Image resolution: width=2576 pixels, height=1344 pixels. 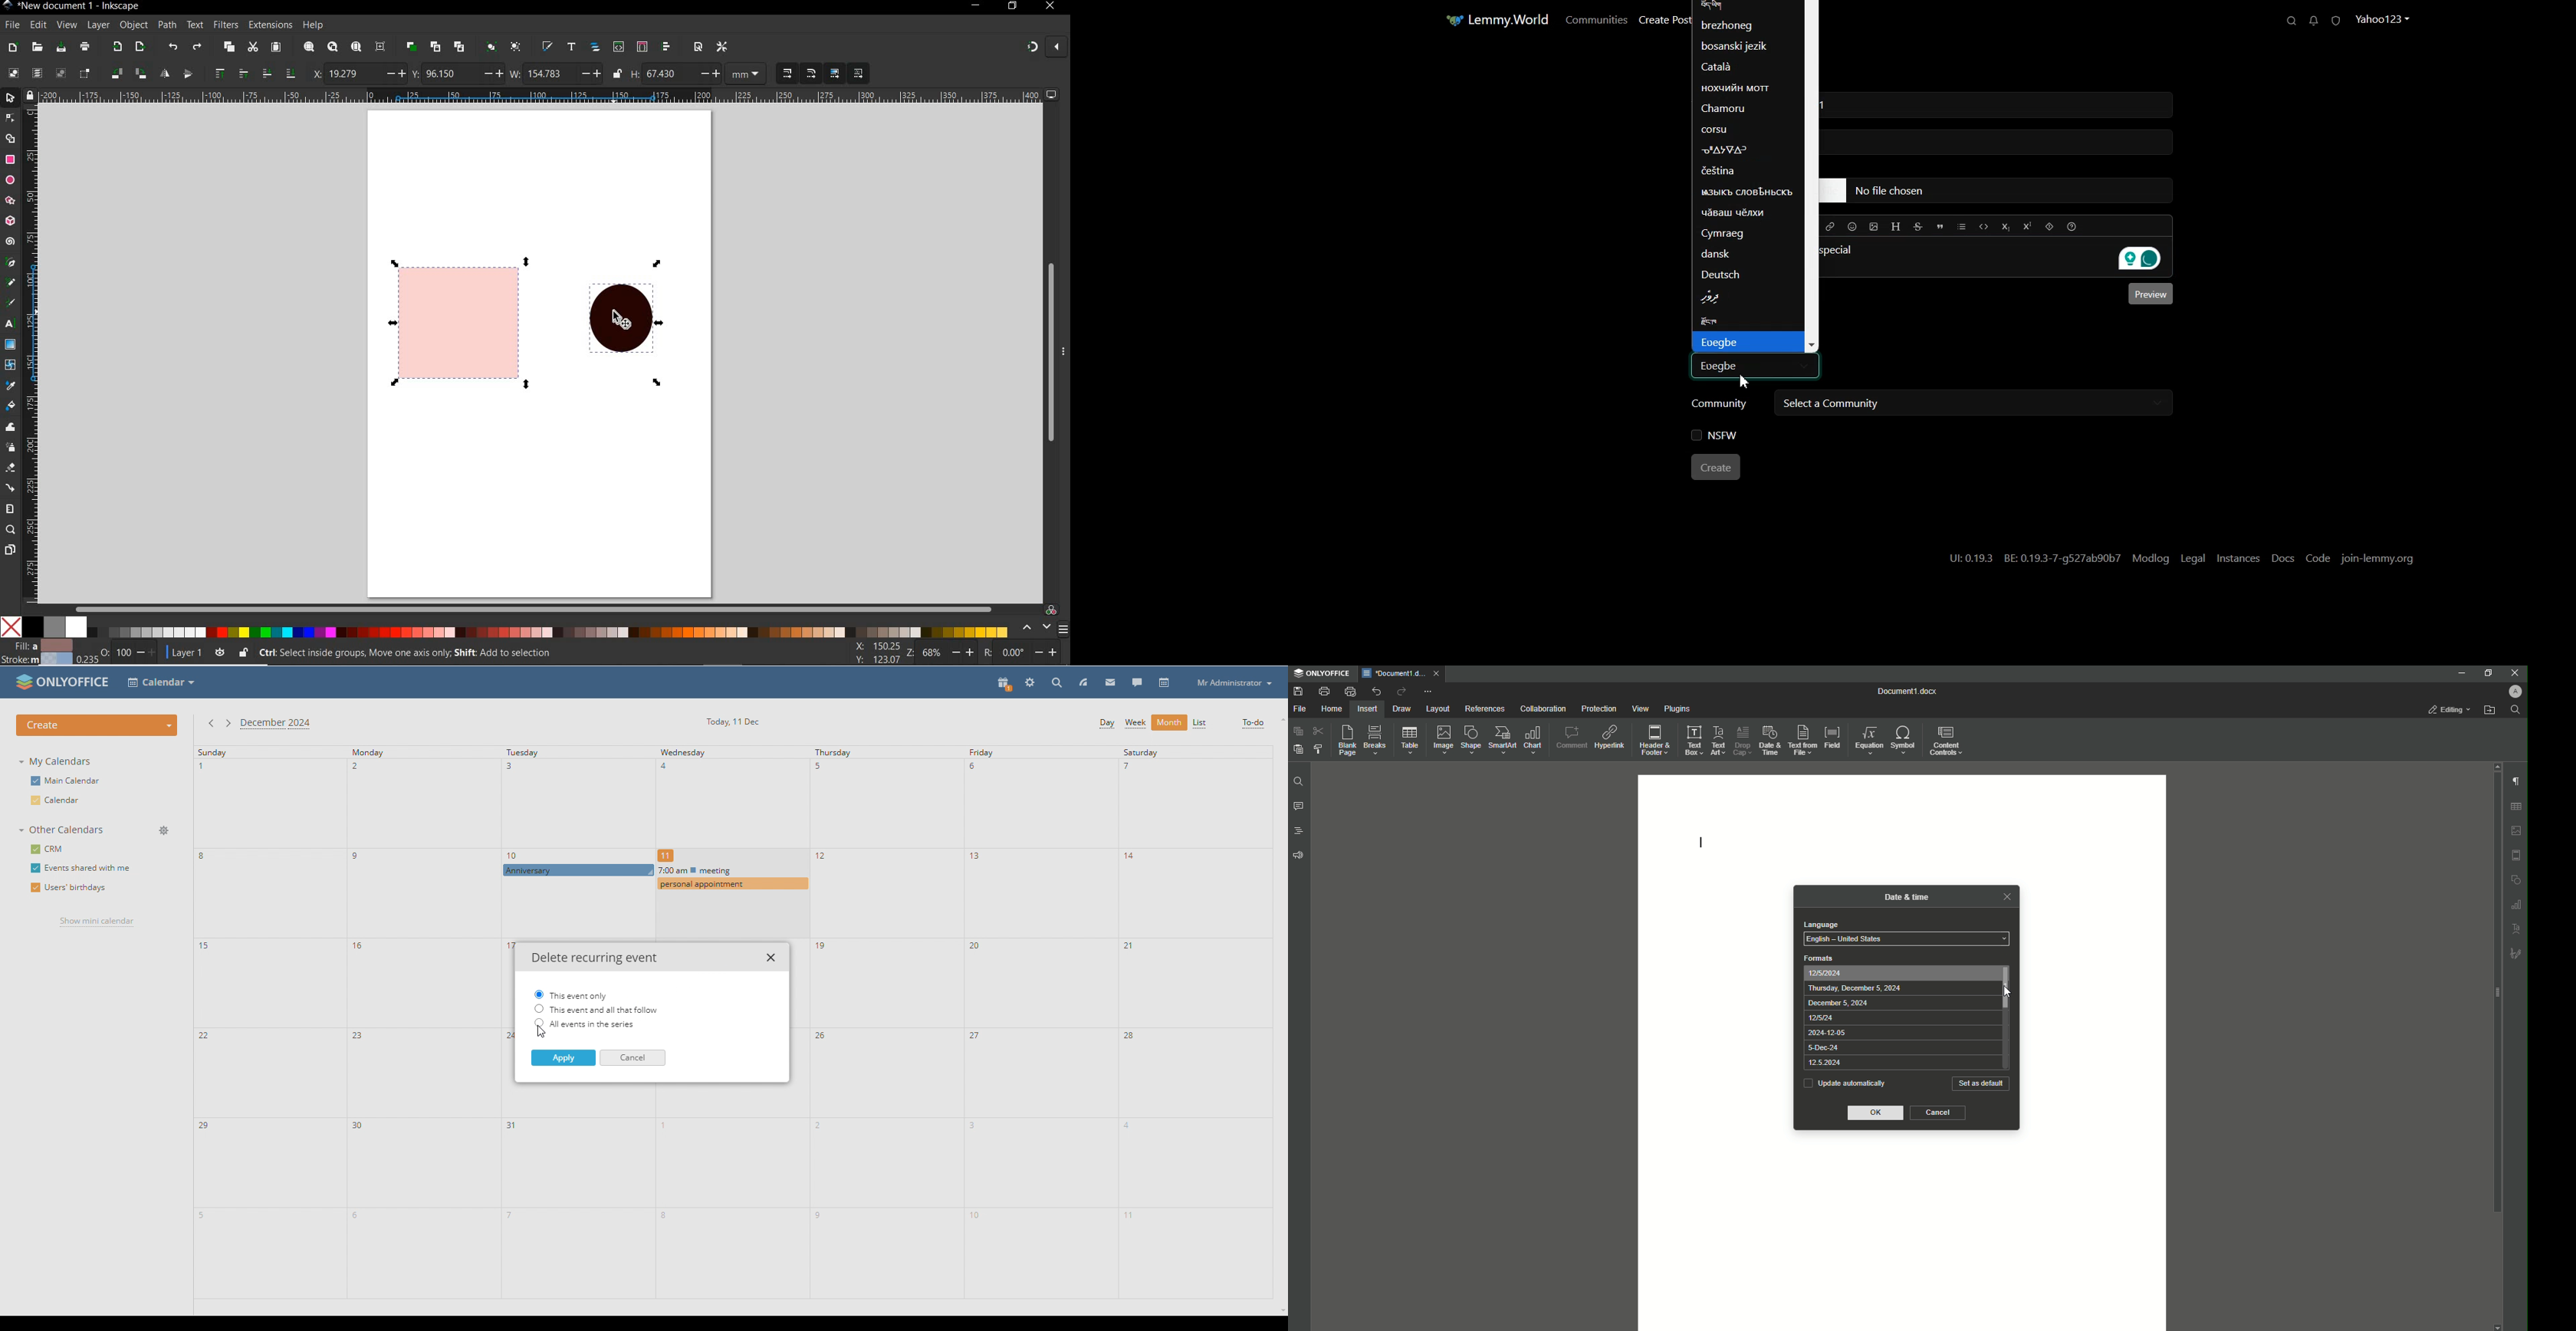 What do you see at coordinates (269, 25) in the screenshot?
I see `extensions` at bounding box center [269, 25].